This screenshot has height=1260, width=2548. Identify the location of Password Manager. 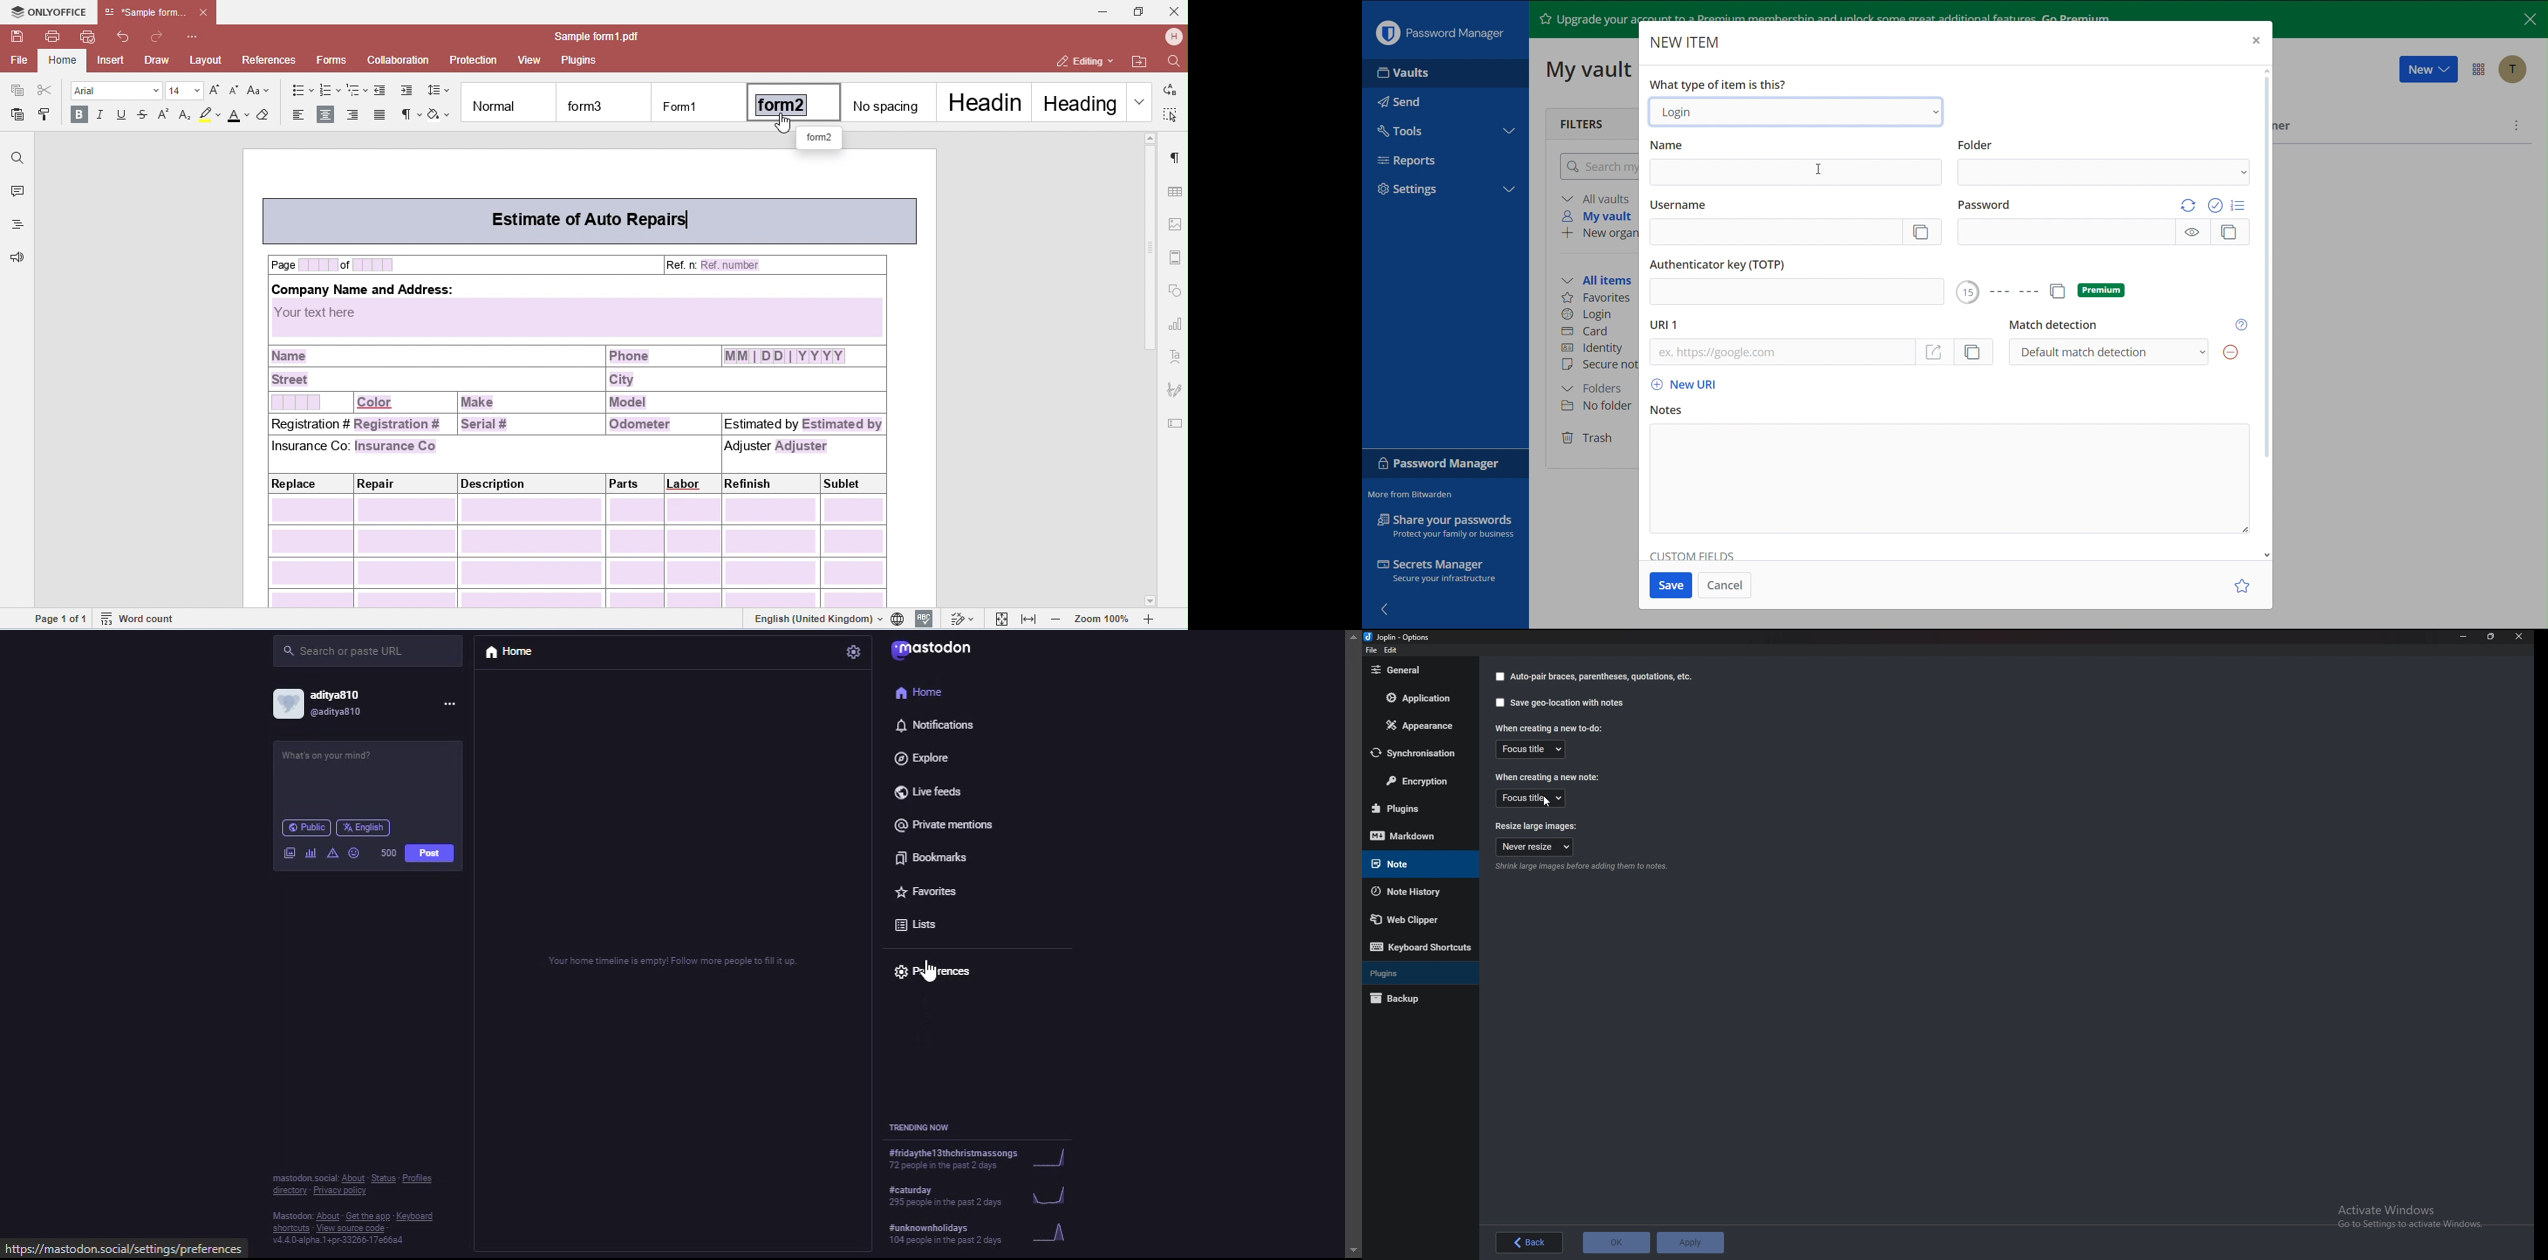
(1443, 465).